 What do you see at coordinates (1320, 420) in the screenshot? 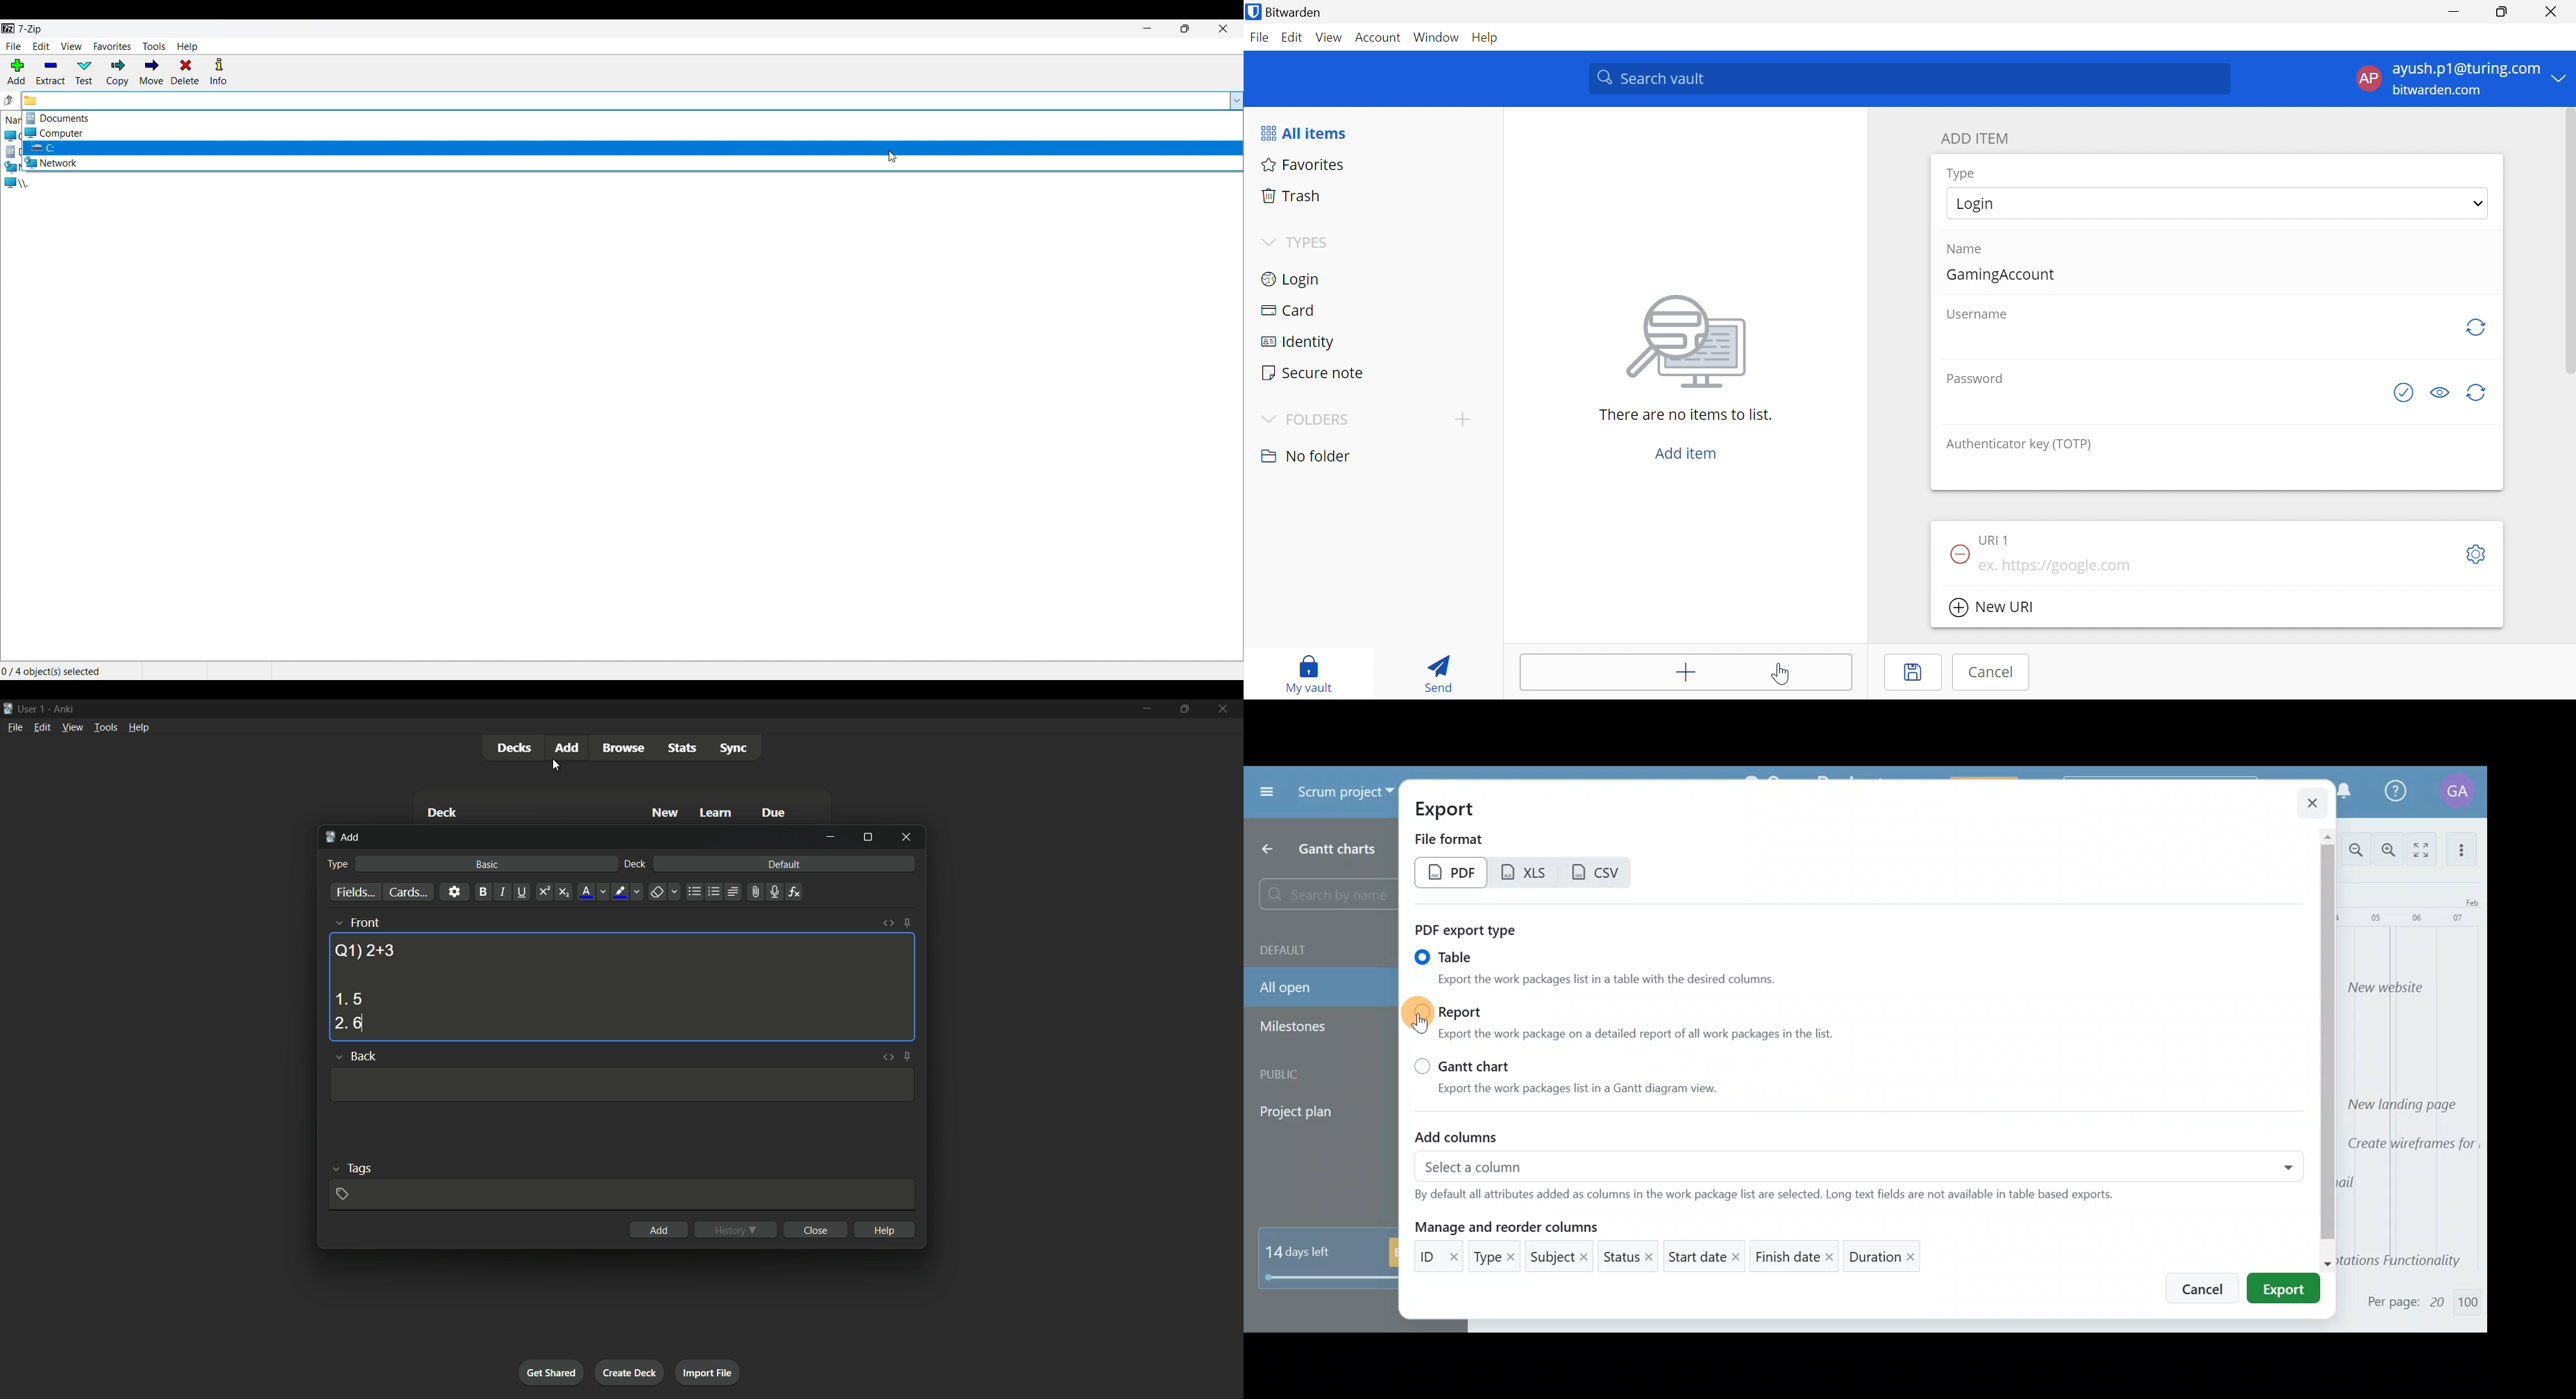
I see `FOLDERS` at bounding box center [1320, 420].